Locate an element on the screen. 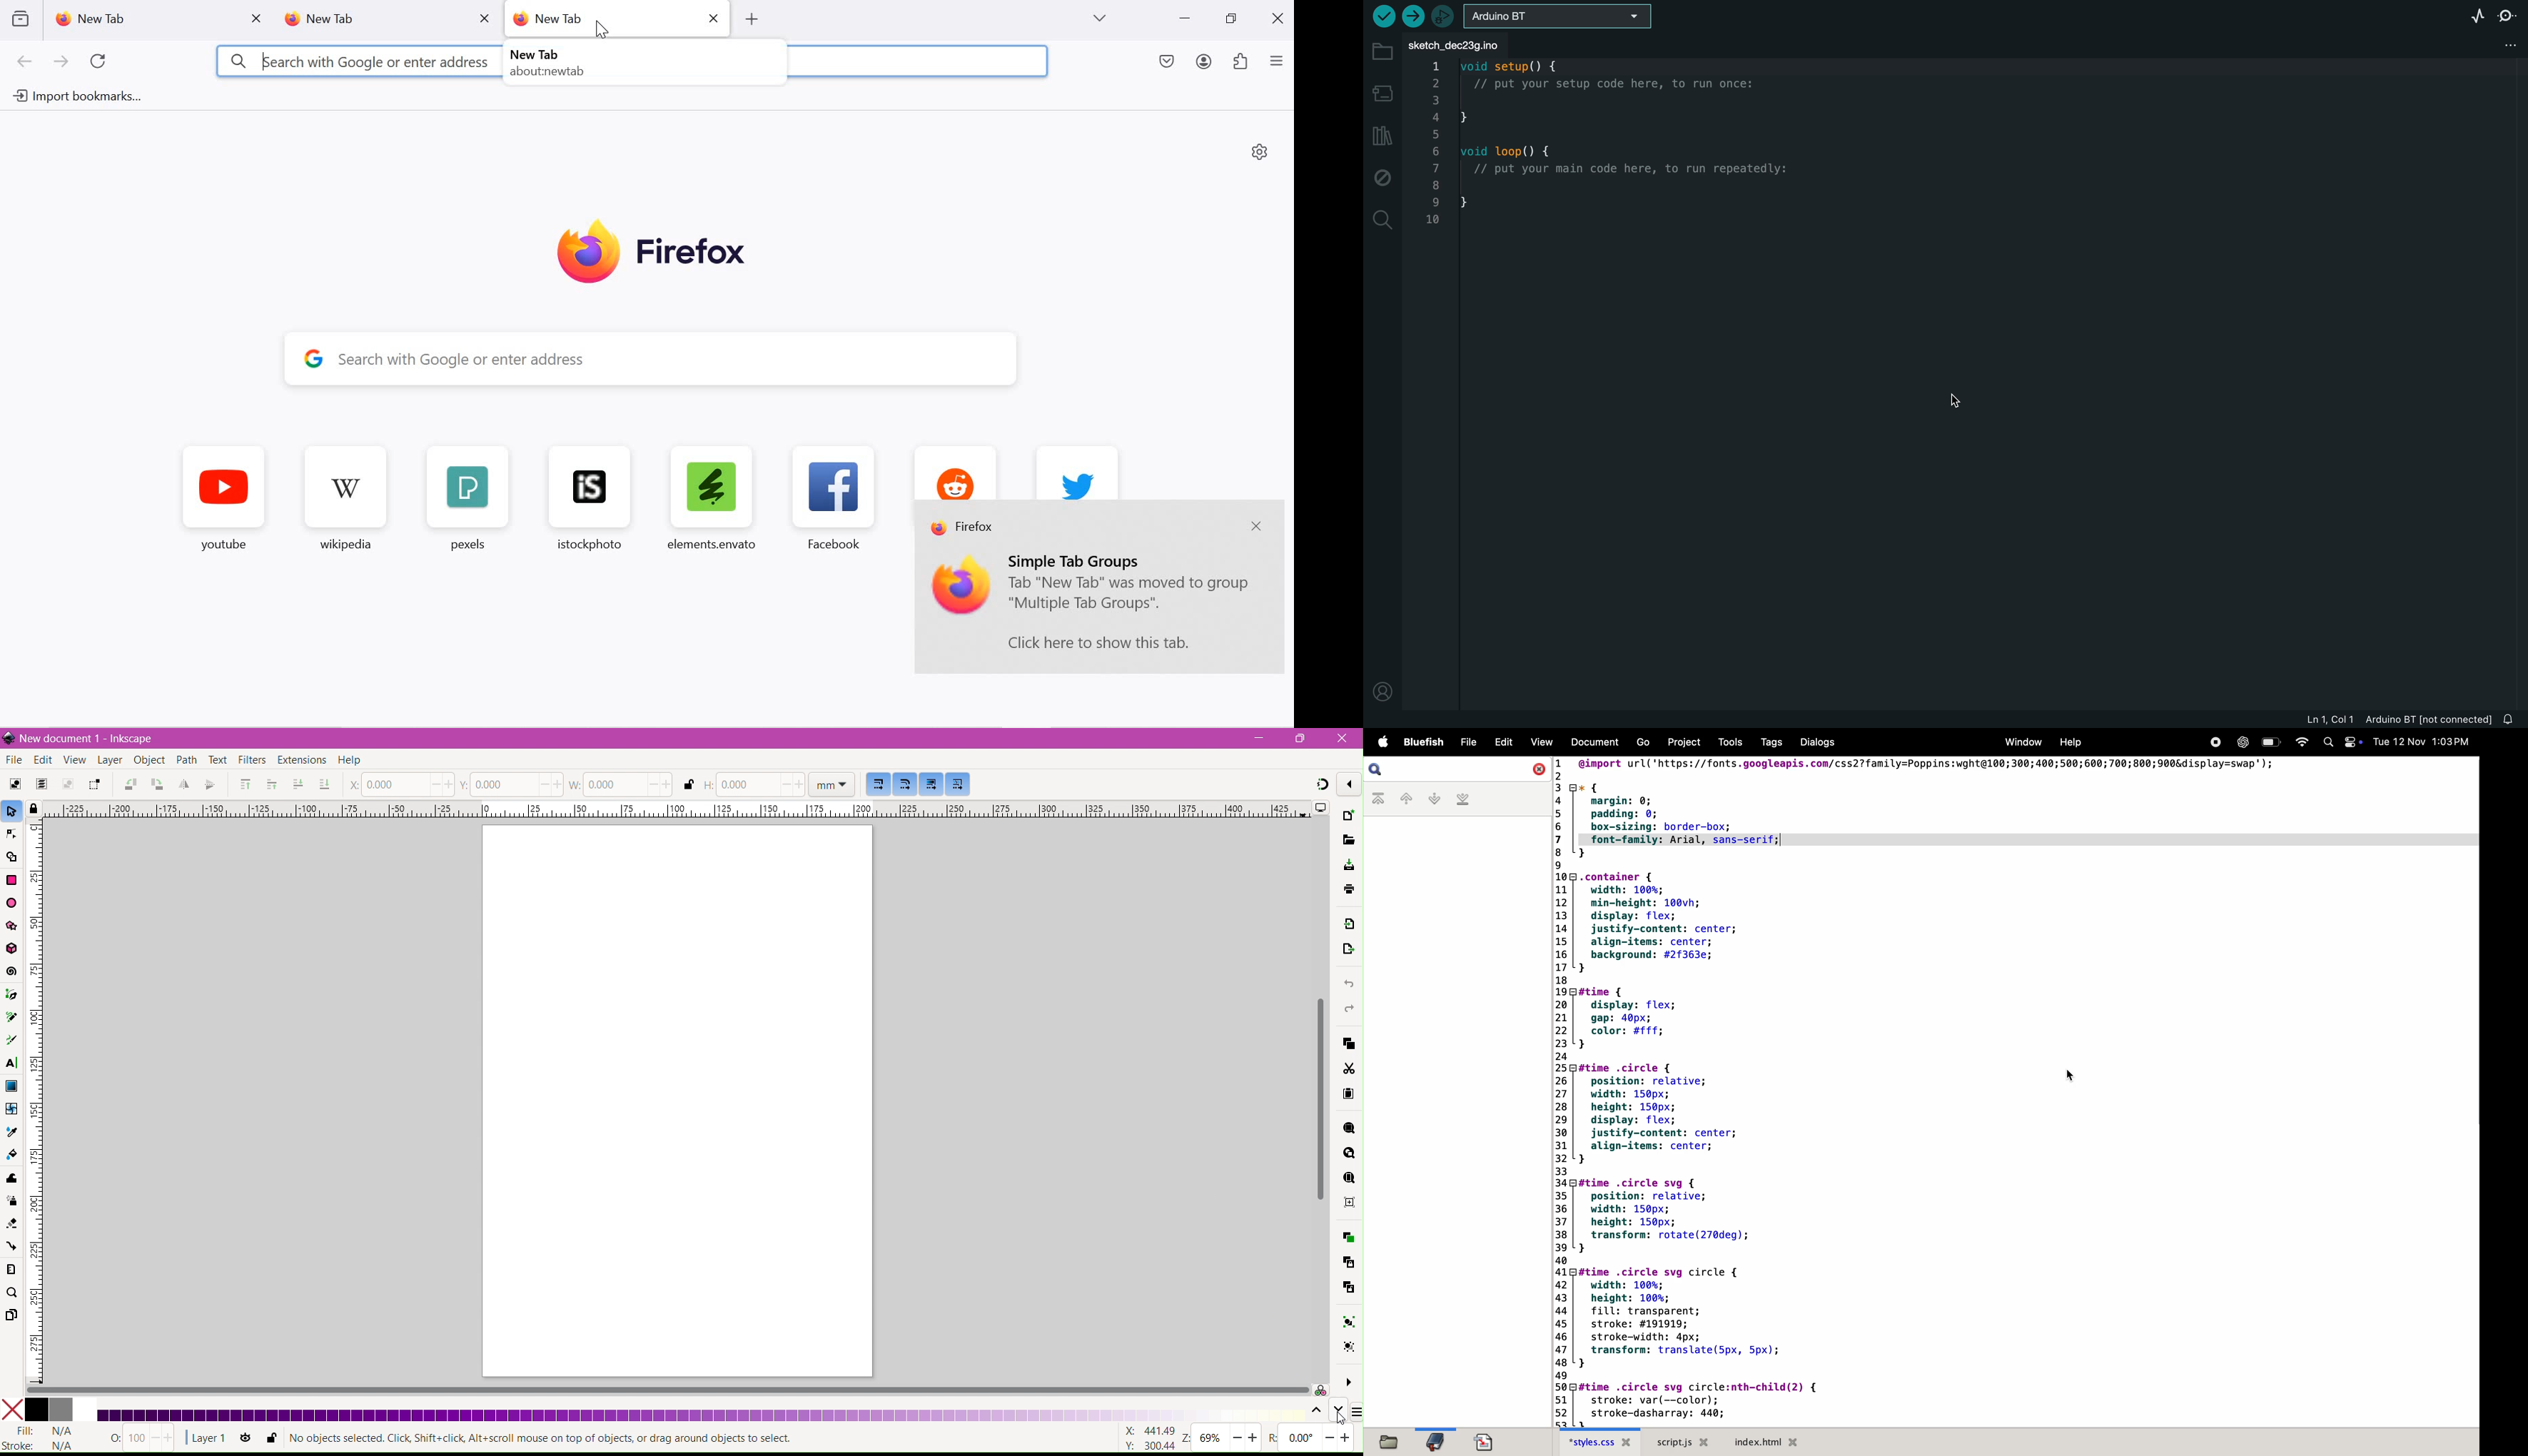  account is located at coordinates (1207, 64).